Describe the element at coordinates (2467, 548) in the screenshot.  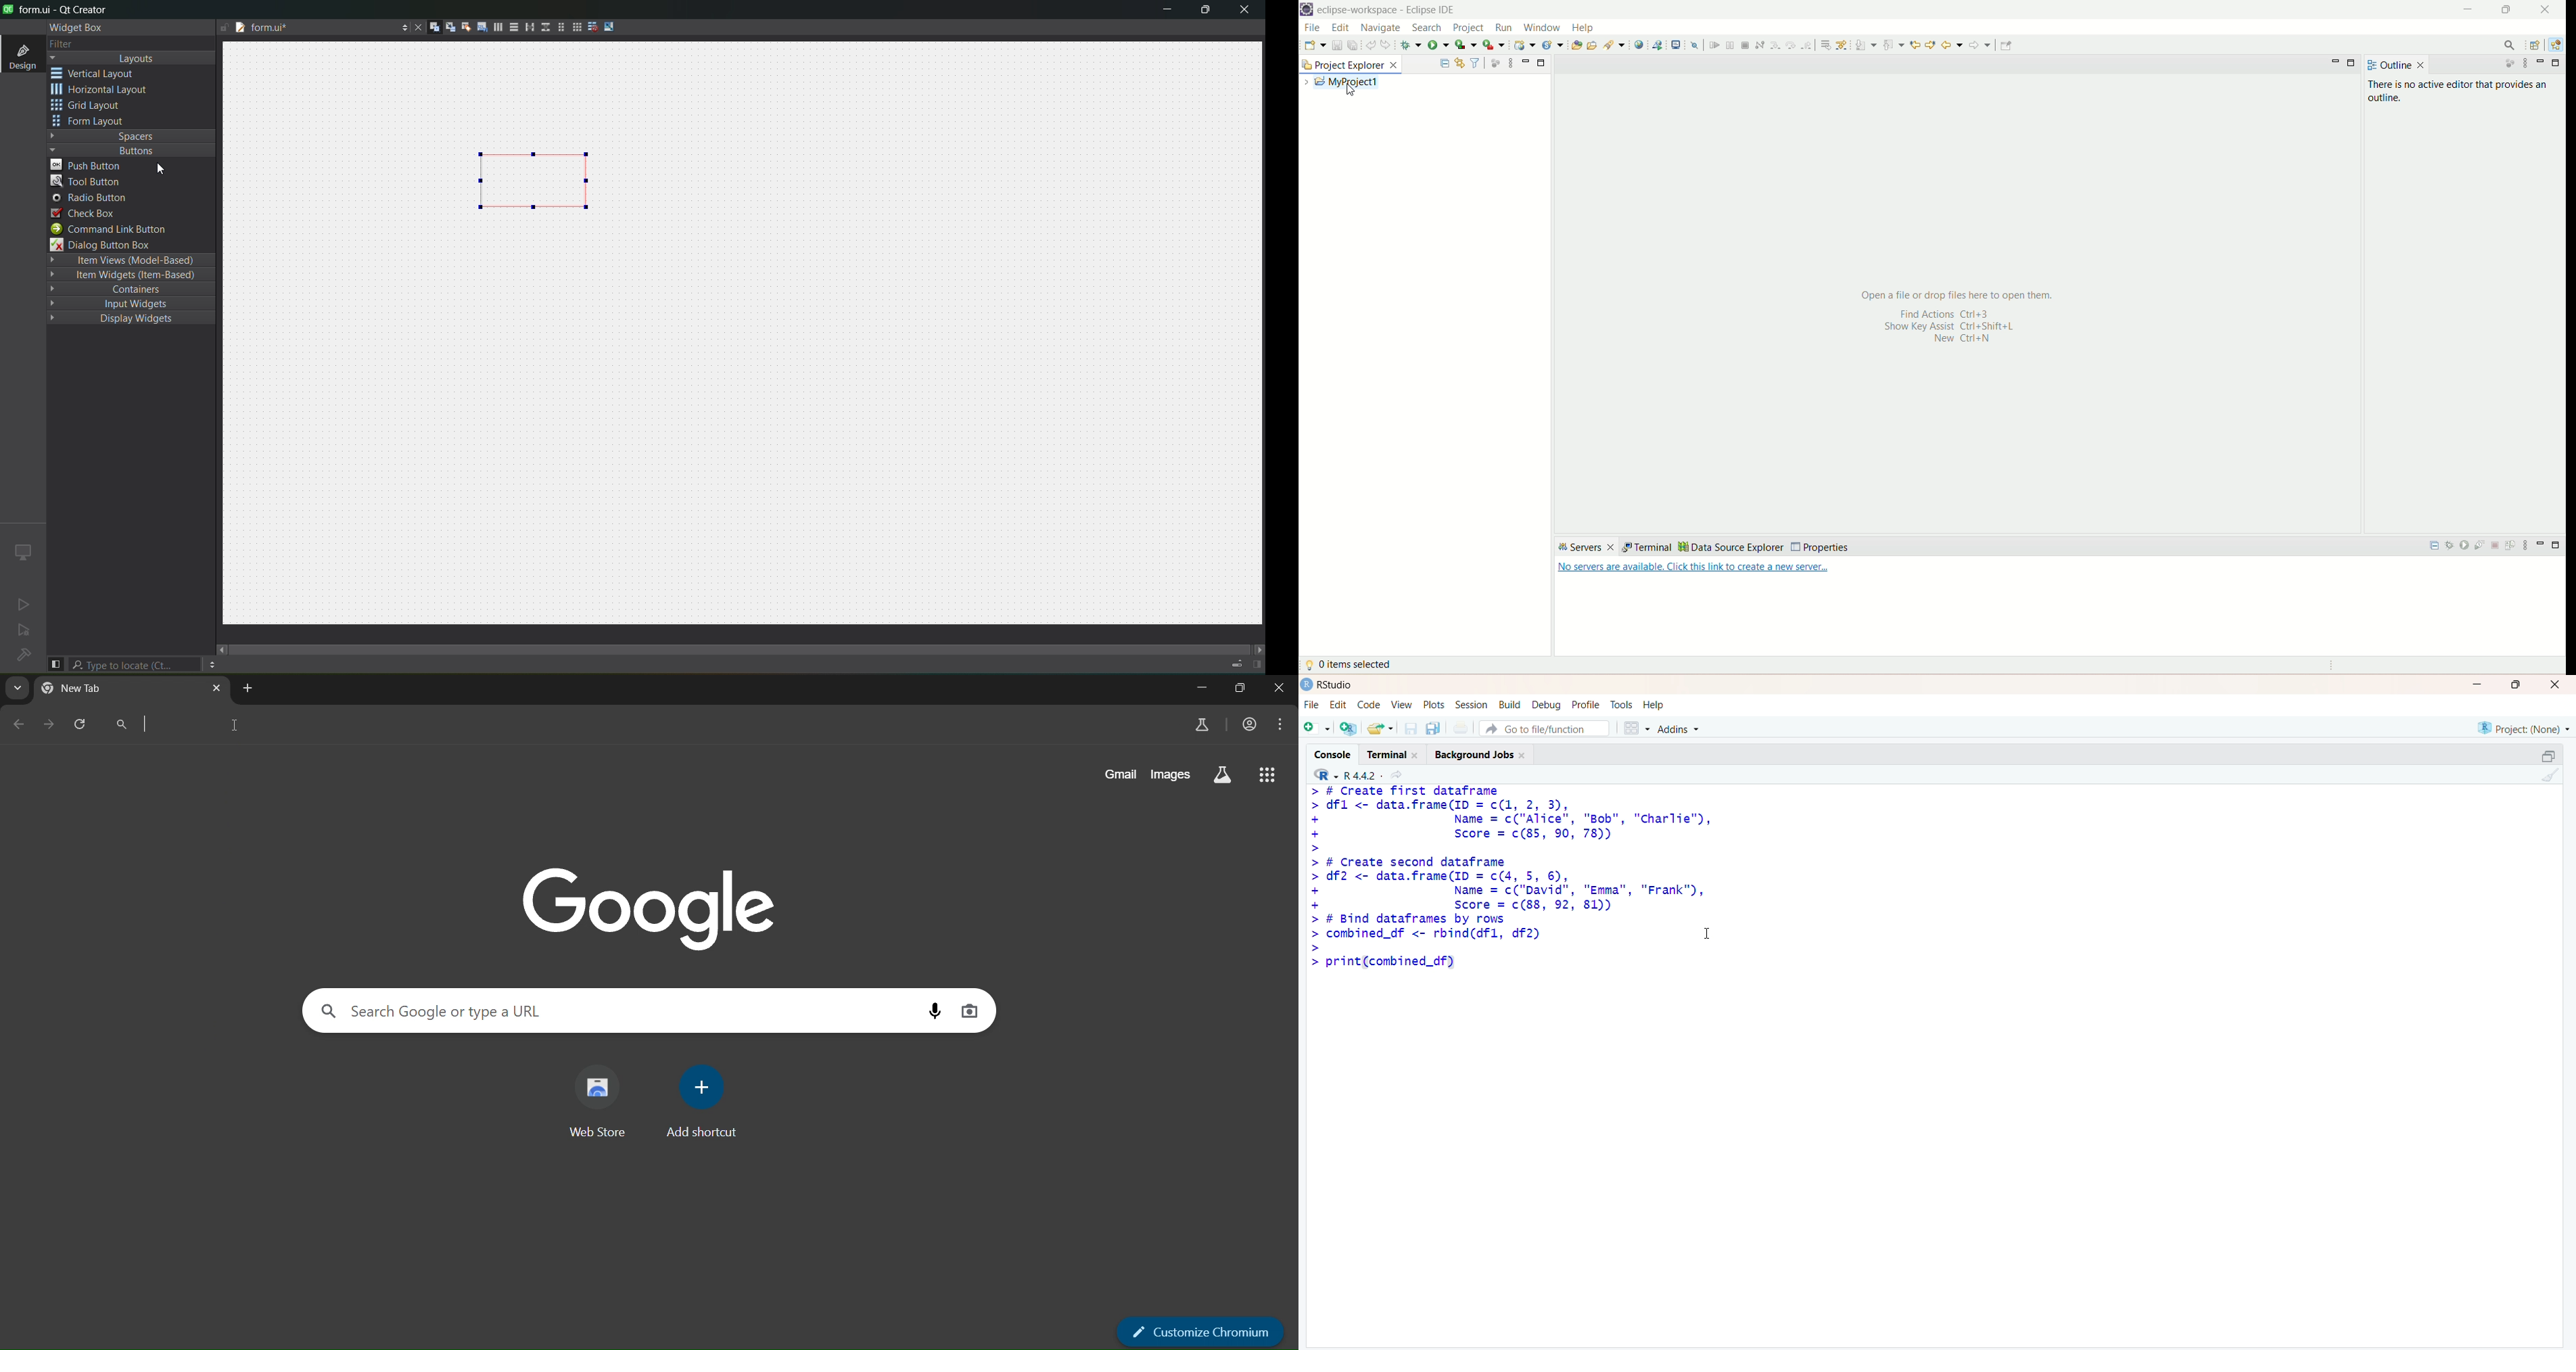
I see `start the server` at that location.